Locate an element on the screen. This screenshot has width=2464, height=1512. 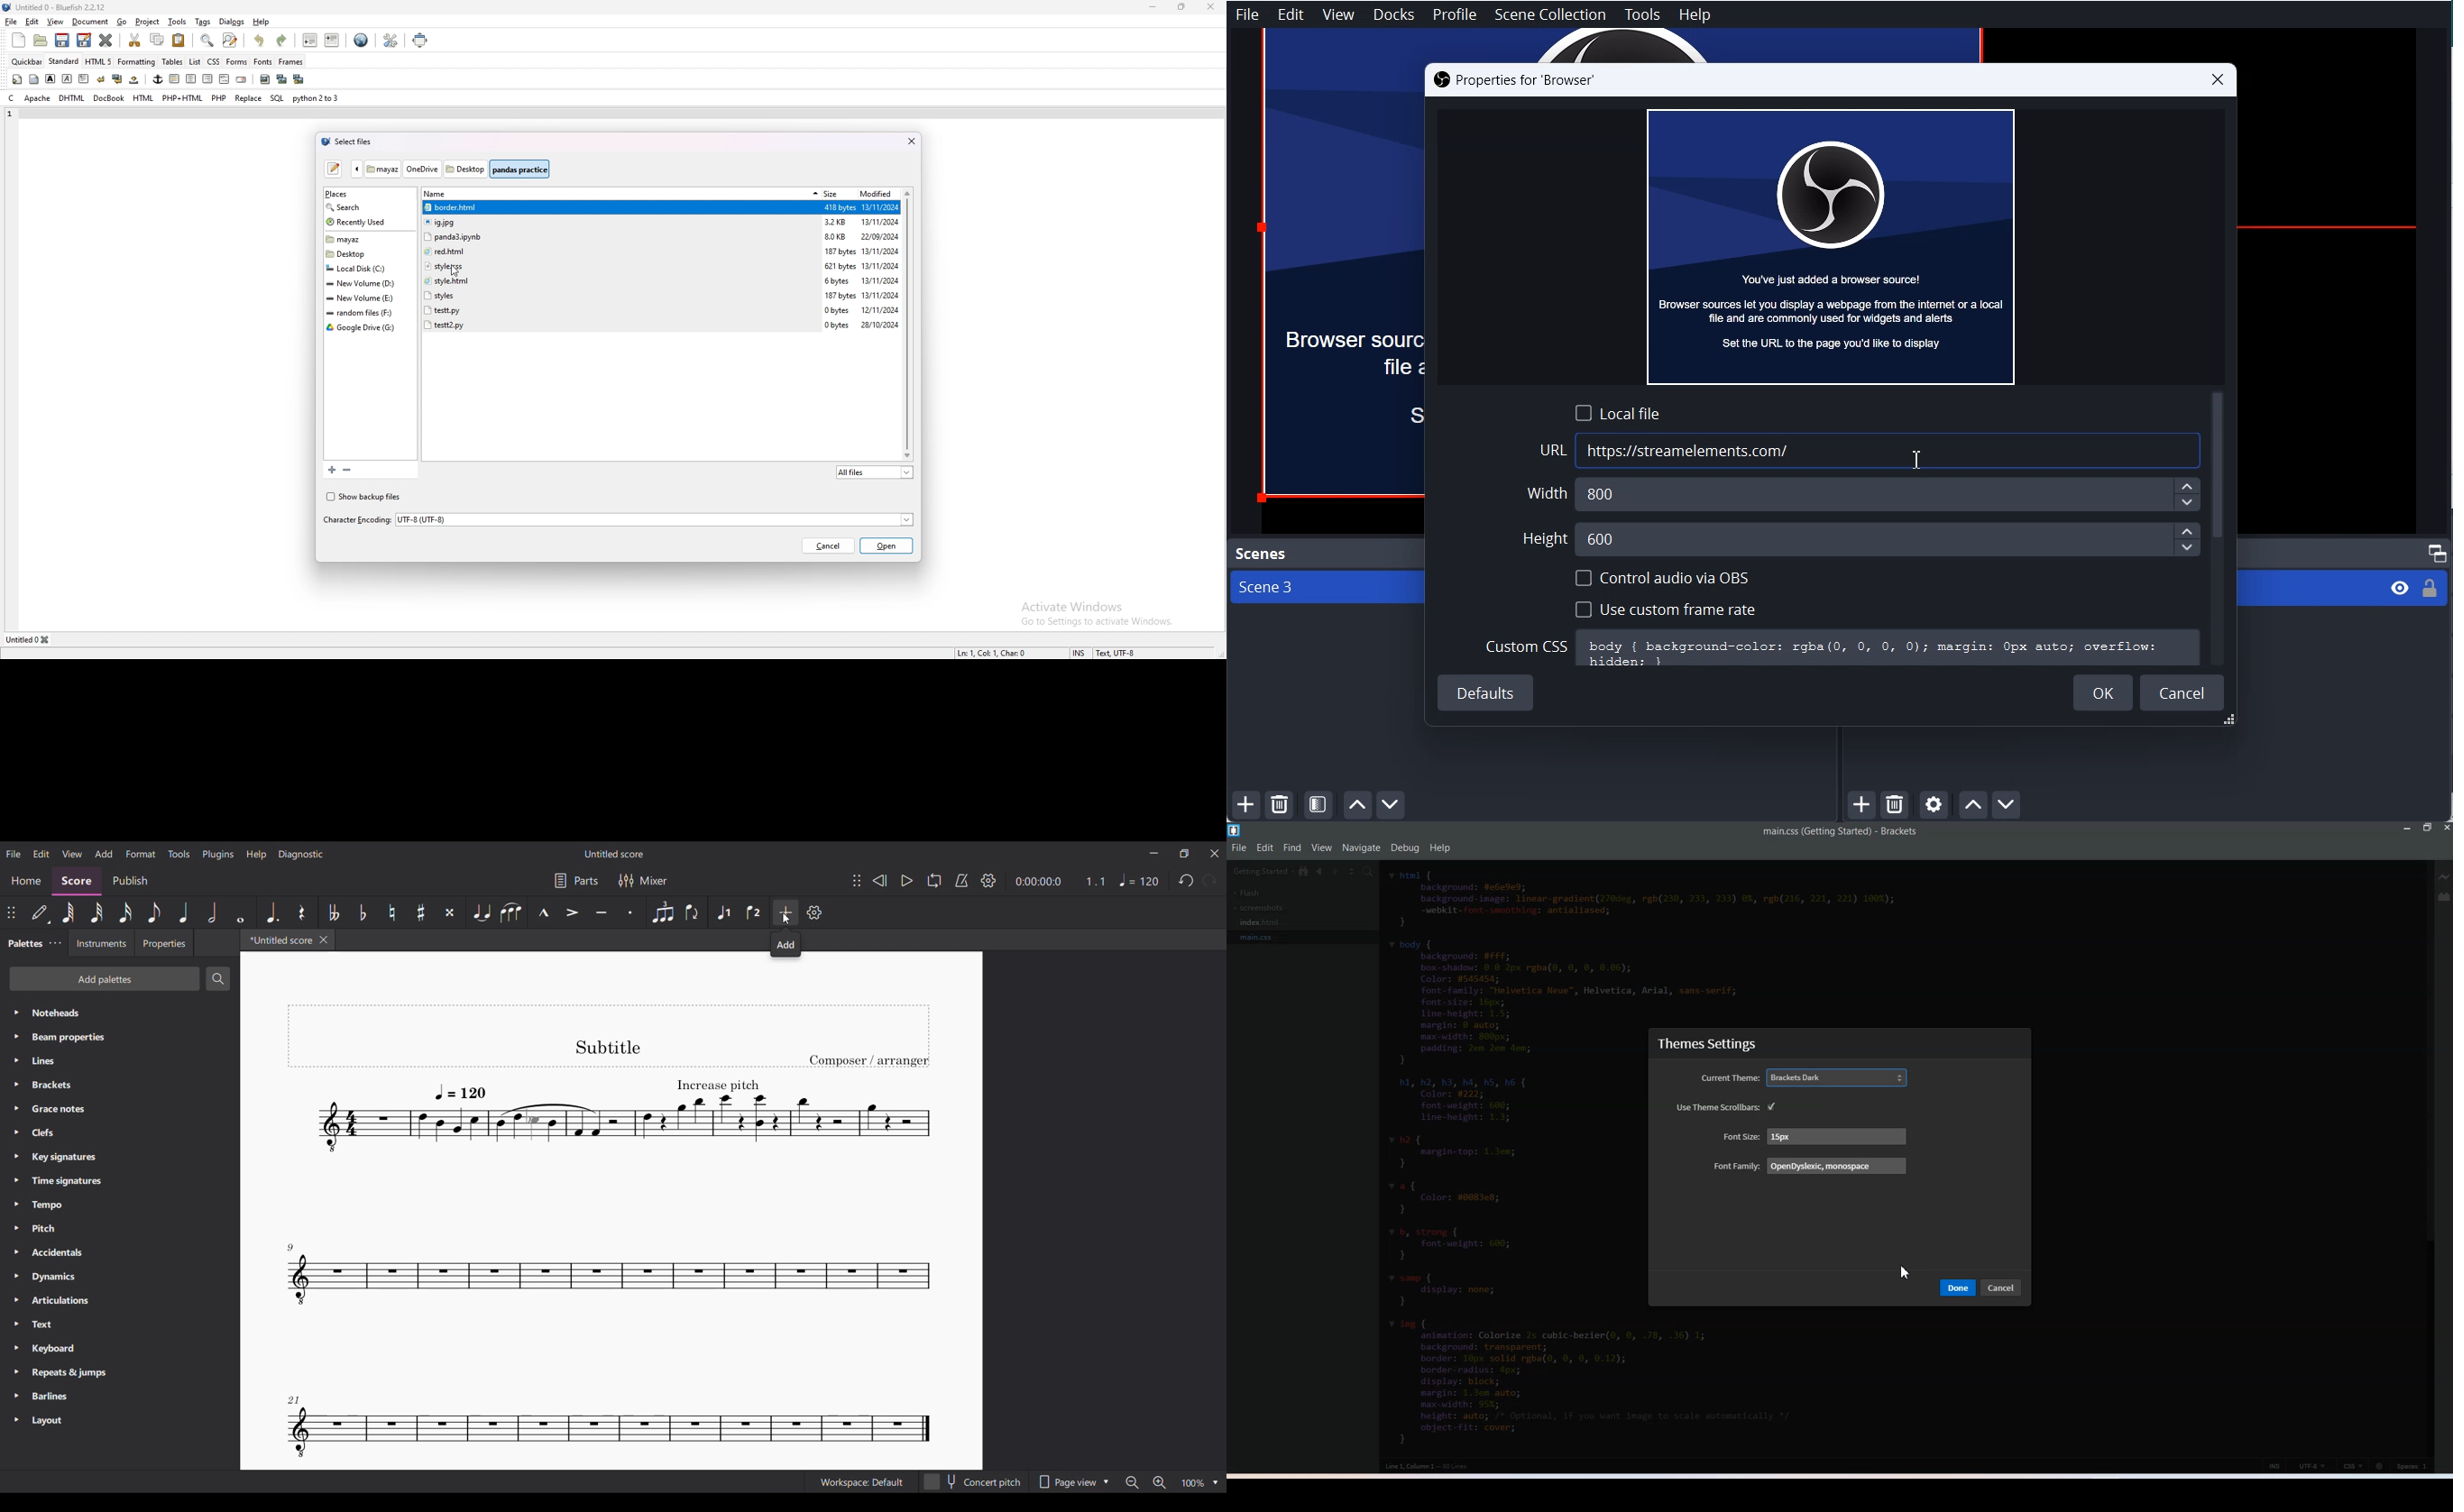
right justify is located at coordinates (208, 79).